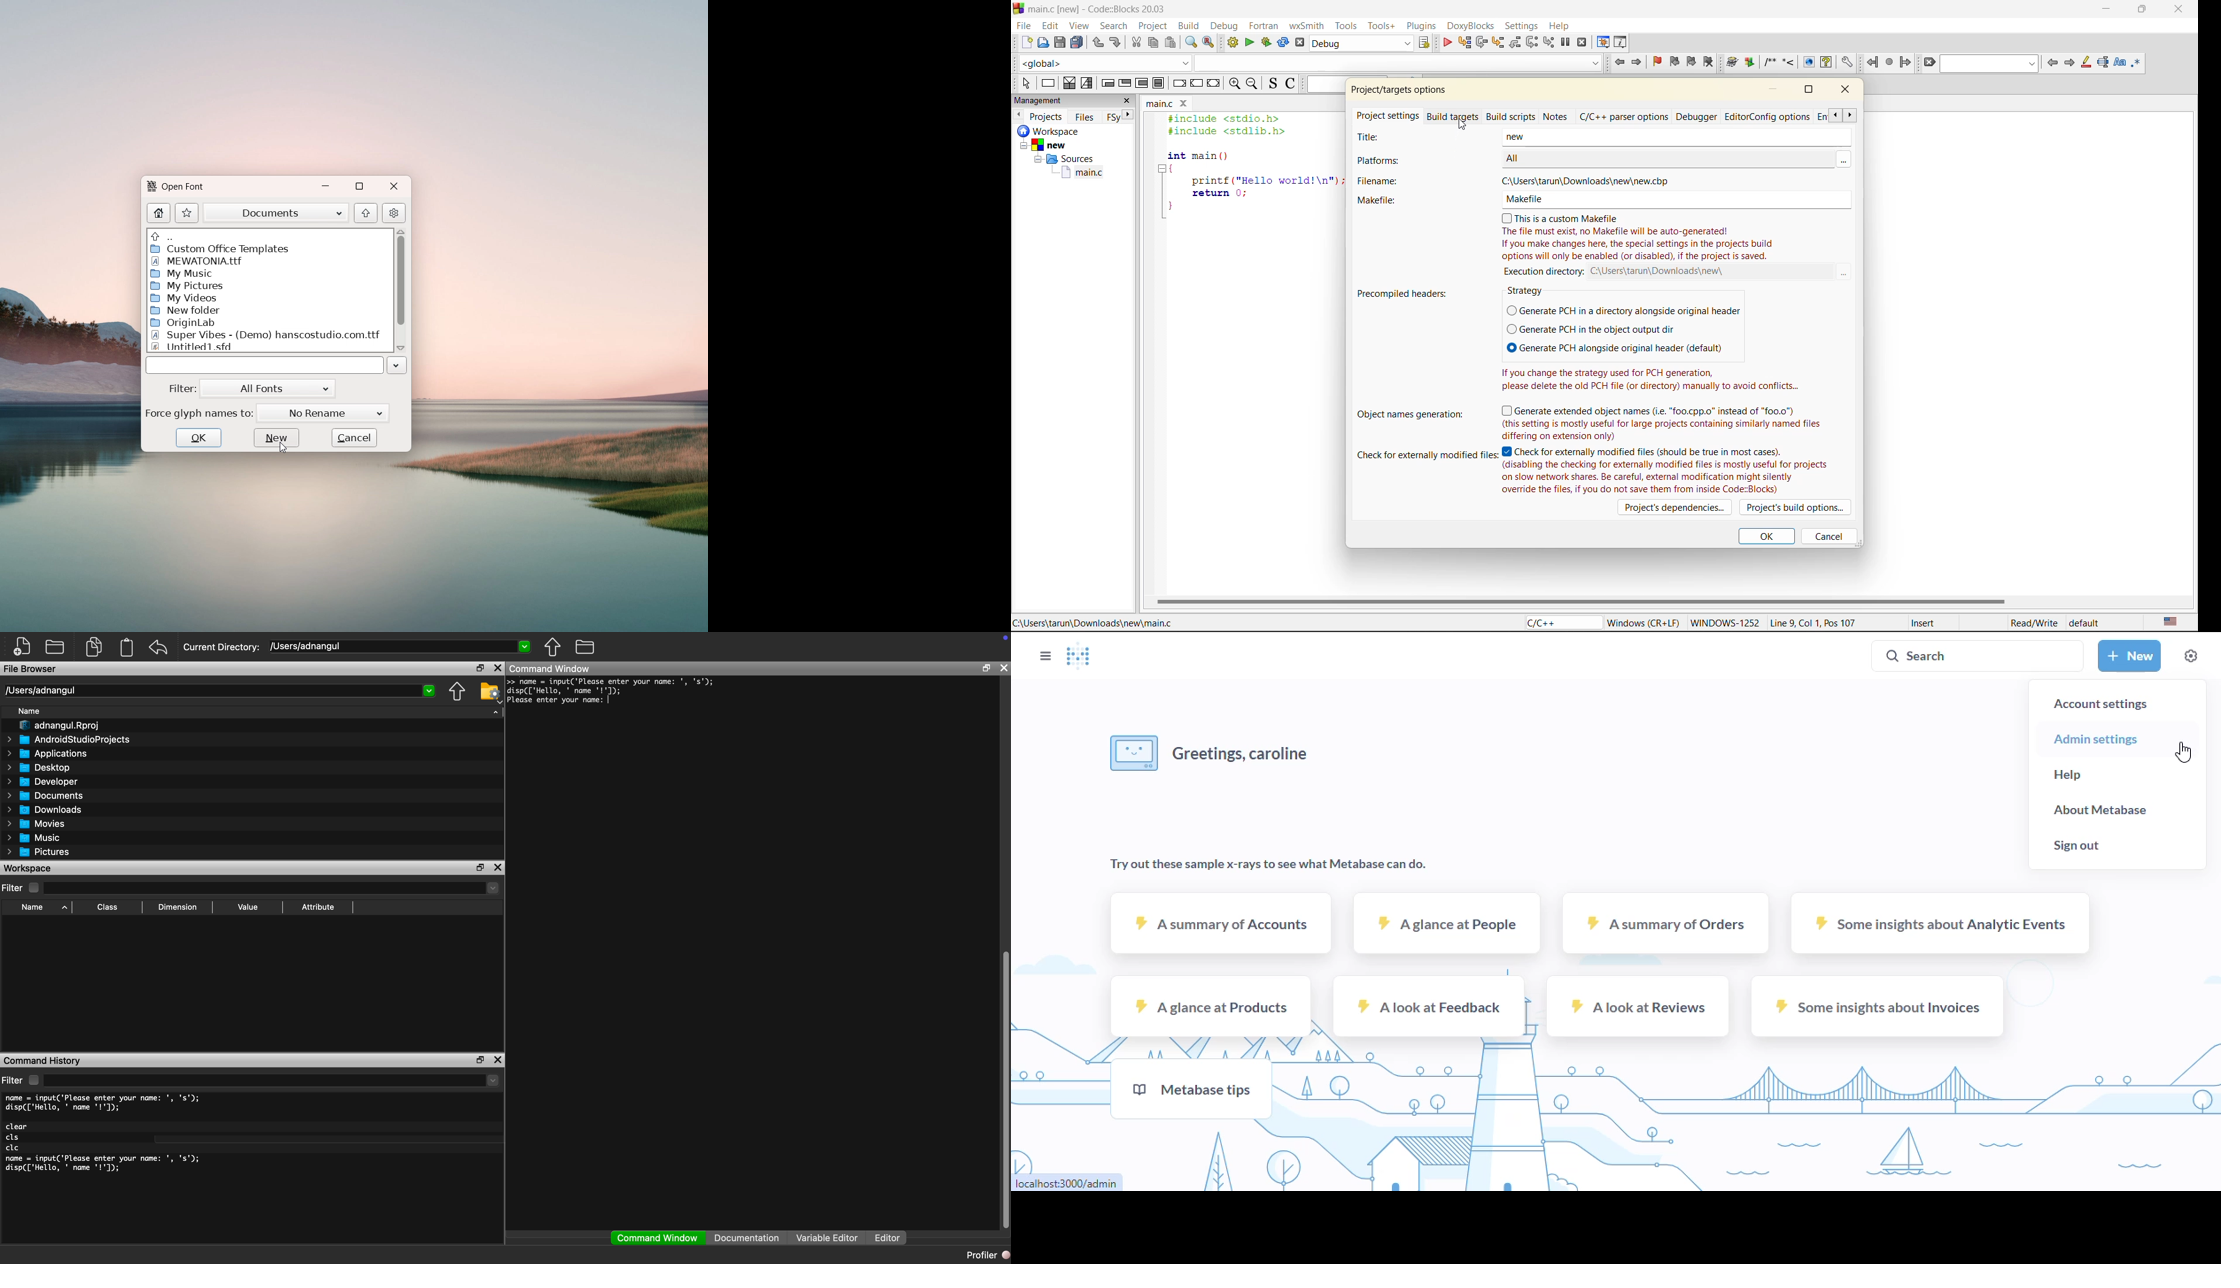 This screenshot has width=2240, height=1288. What do you see at coordinates (1069, 83) in the screenshot?
I see `decision` at bounding box center [1069, 83].